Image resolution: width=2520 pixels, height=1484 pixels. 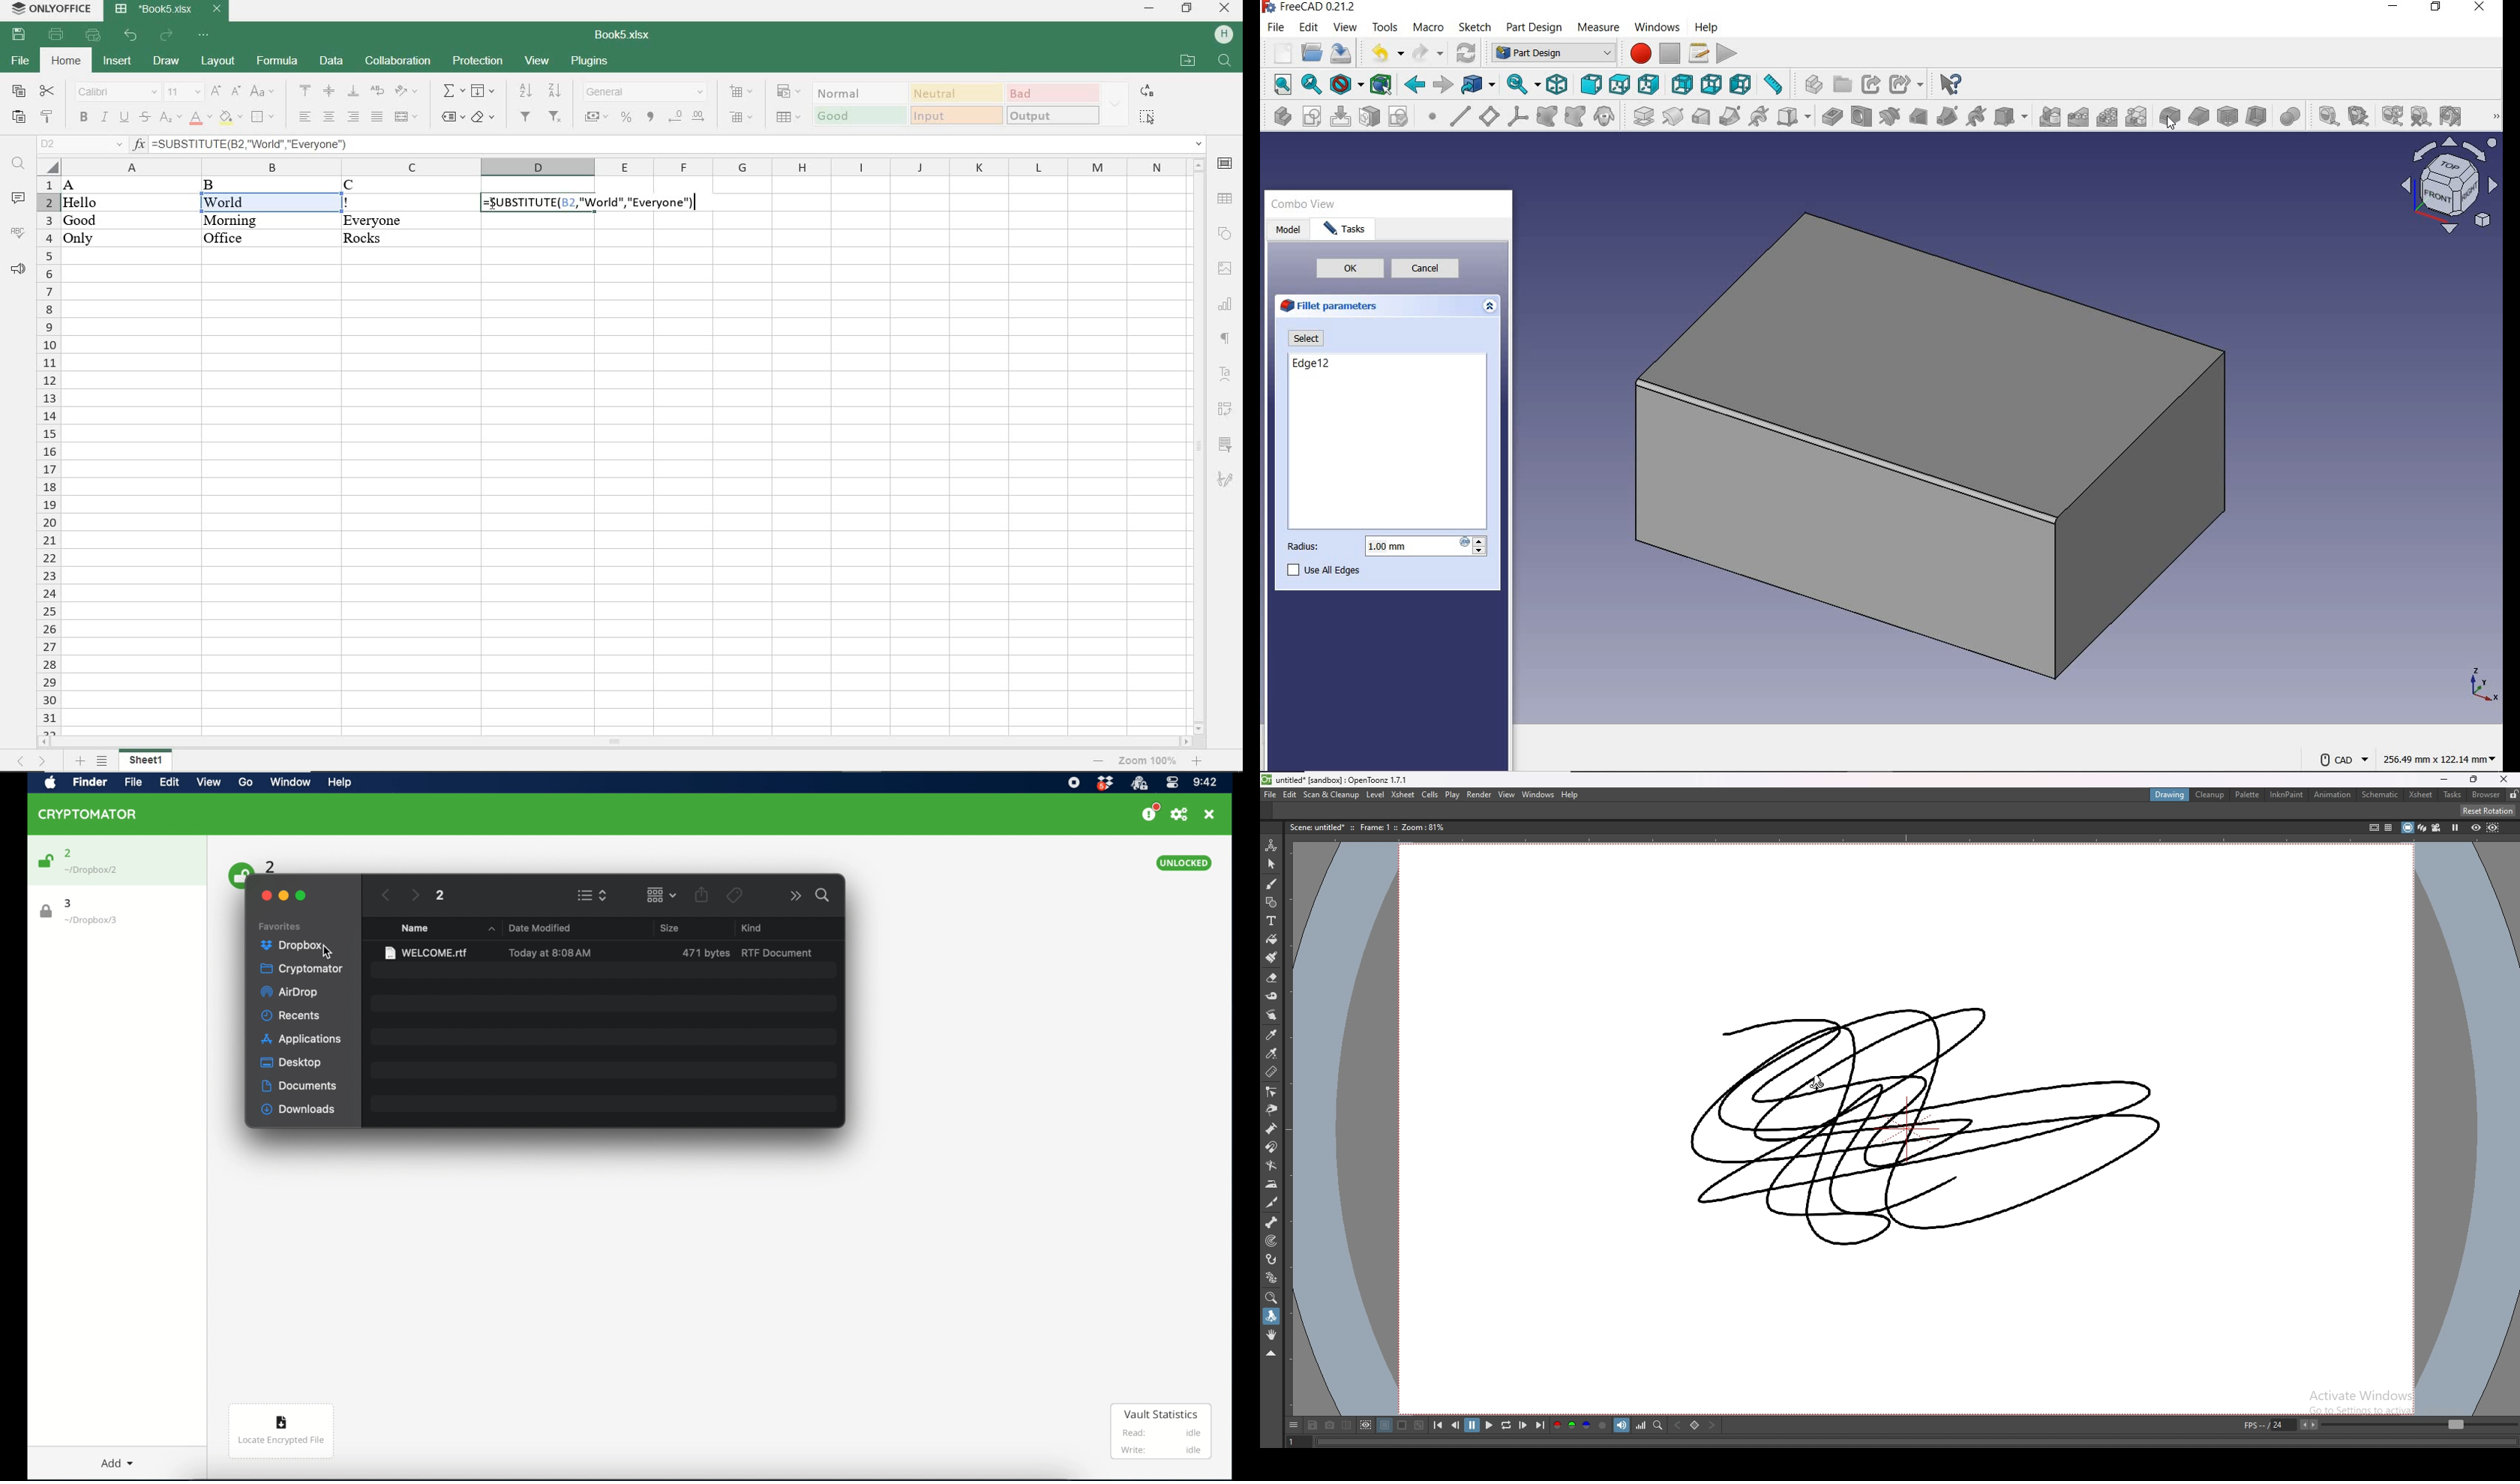 What do you see at coordinates (1431, 29) in the screenshot?
I see `macro` at bounding box center [1431, 29].